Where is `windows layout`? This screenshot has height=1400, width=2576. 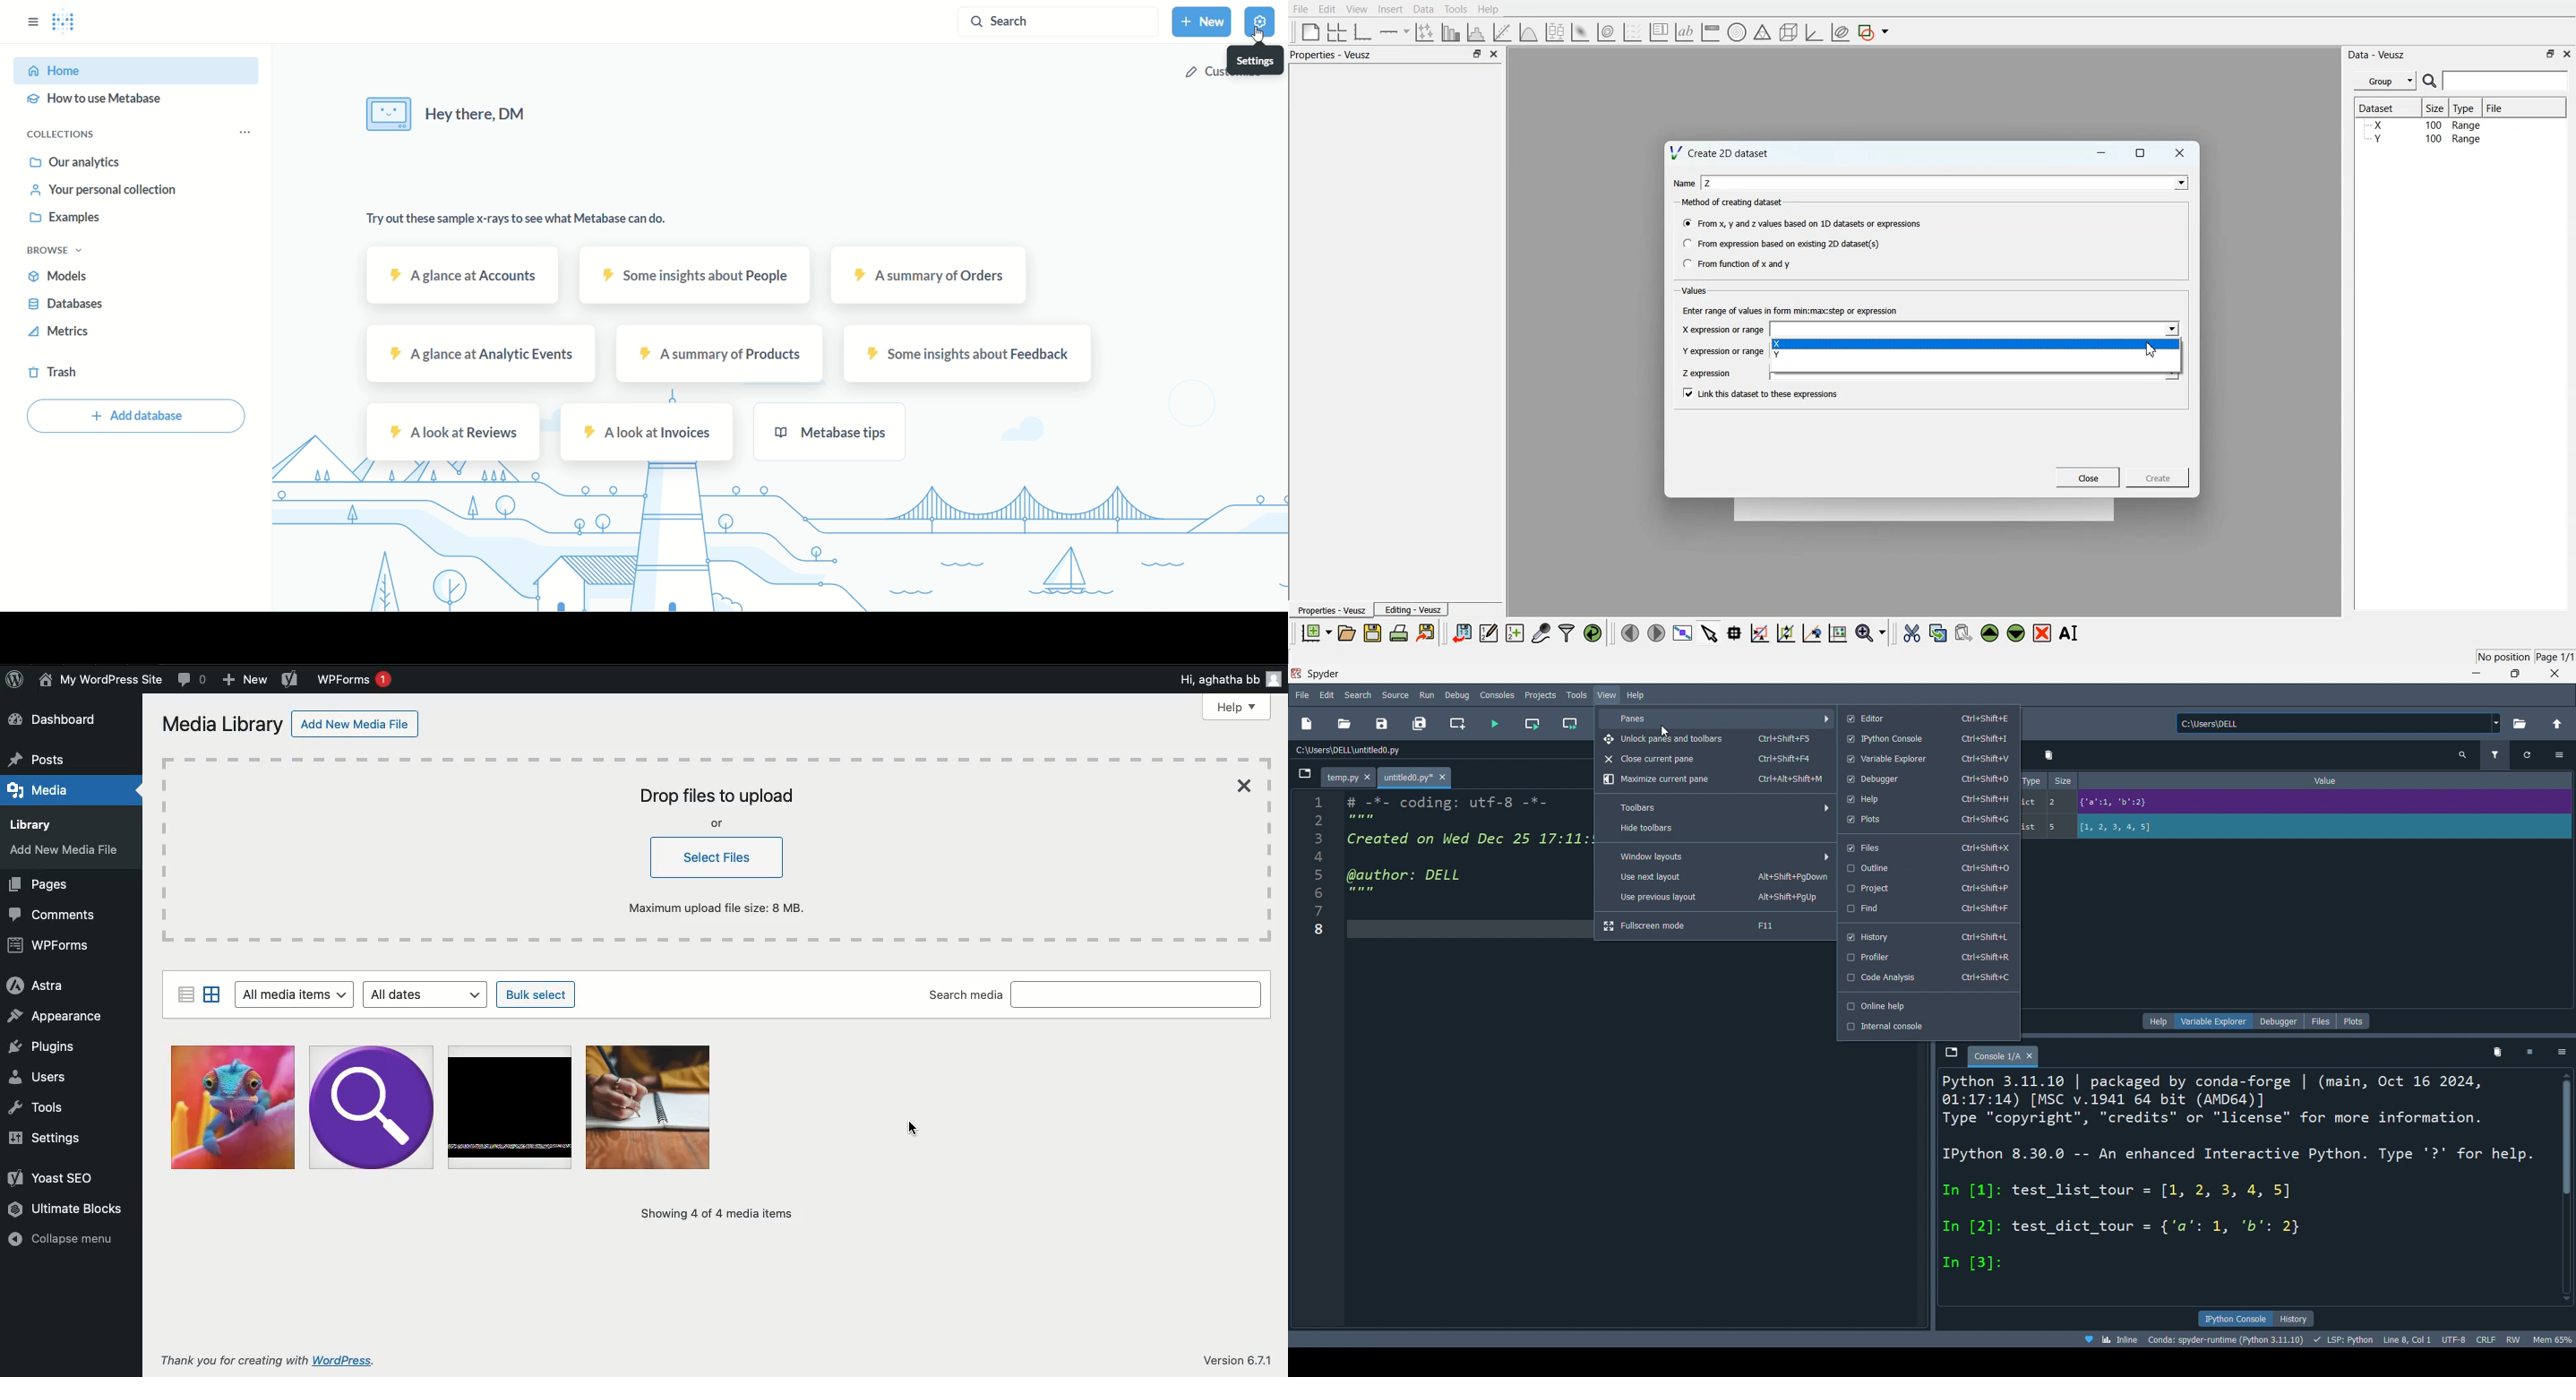 windows layout is located at coordinates (1713, 856).